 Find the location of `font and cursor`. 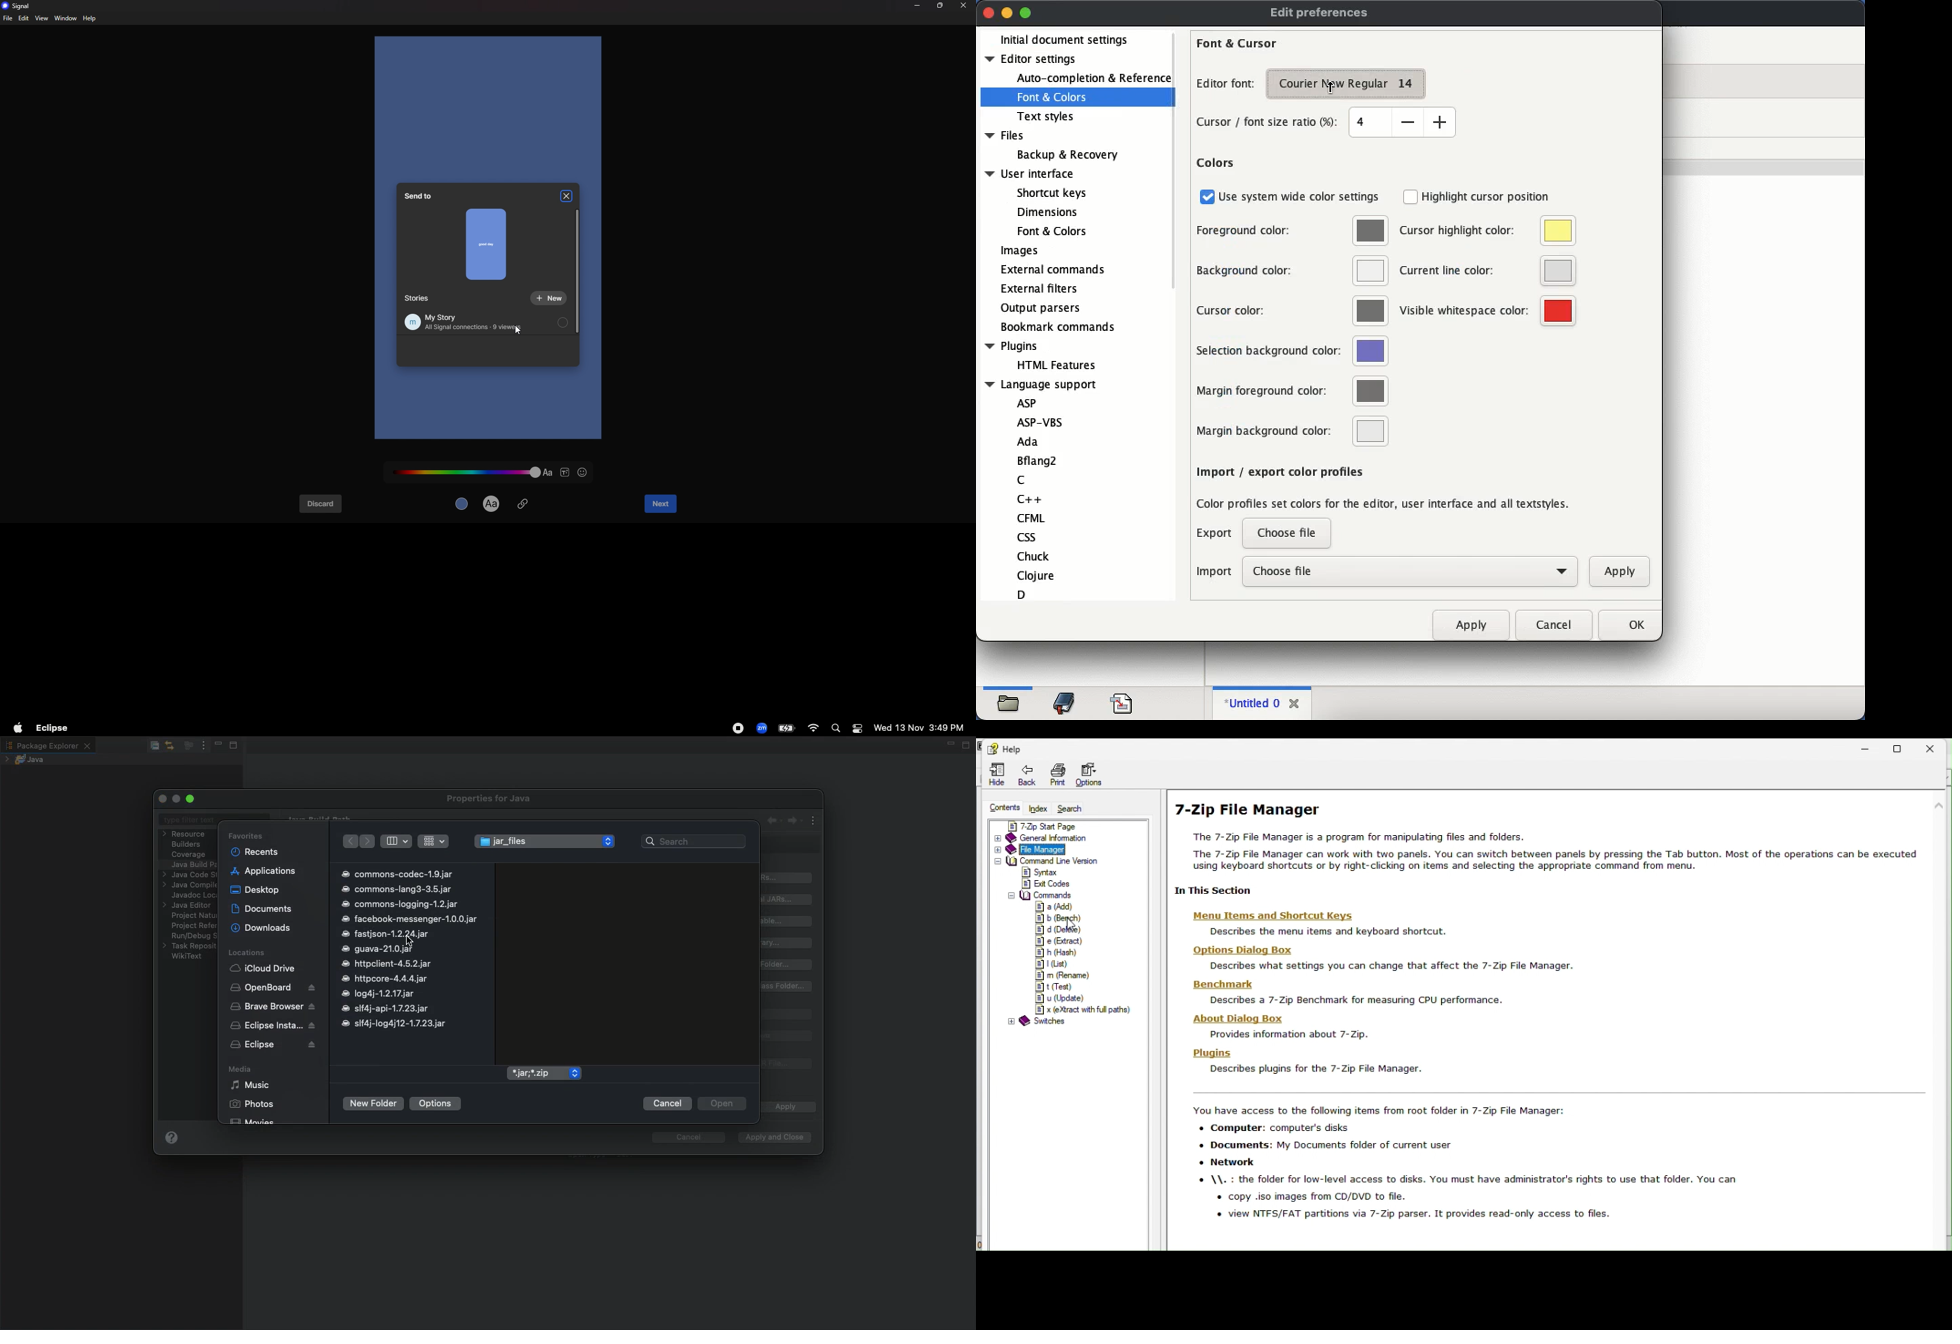

font and cursor is located at coordinates (1238, 44).